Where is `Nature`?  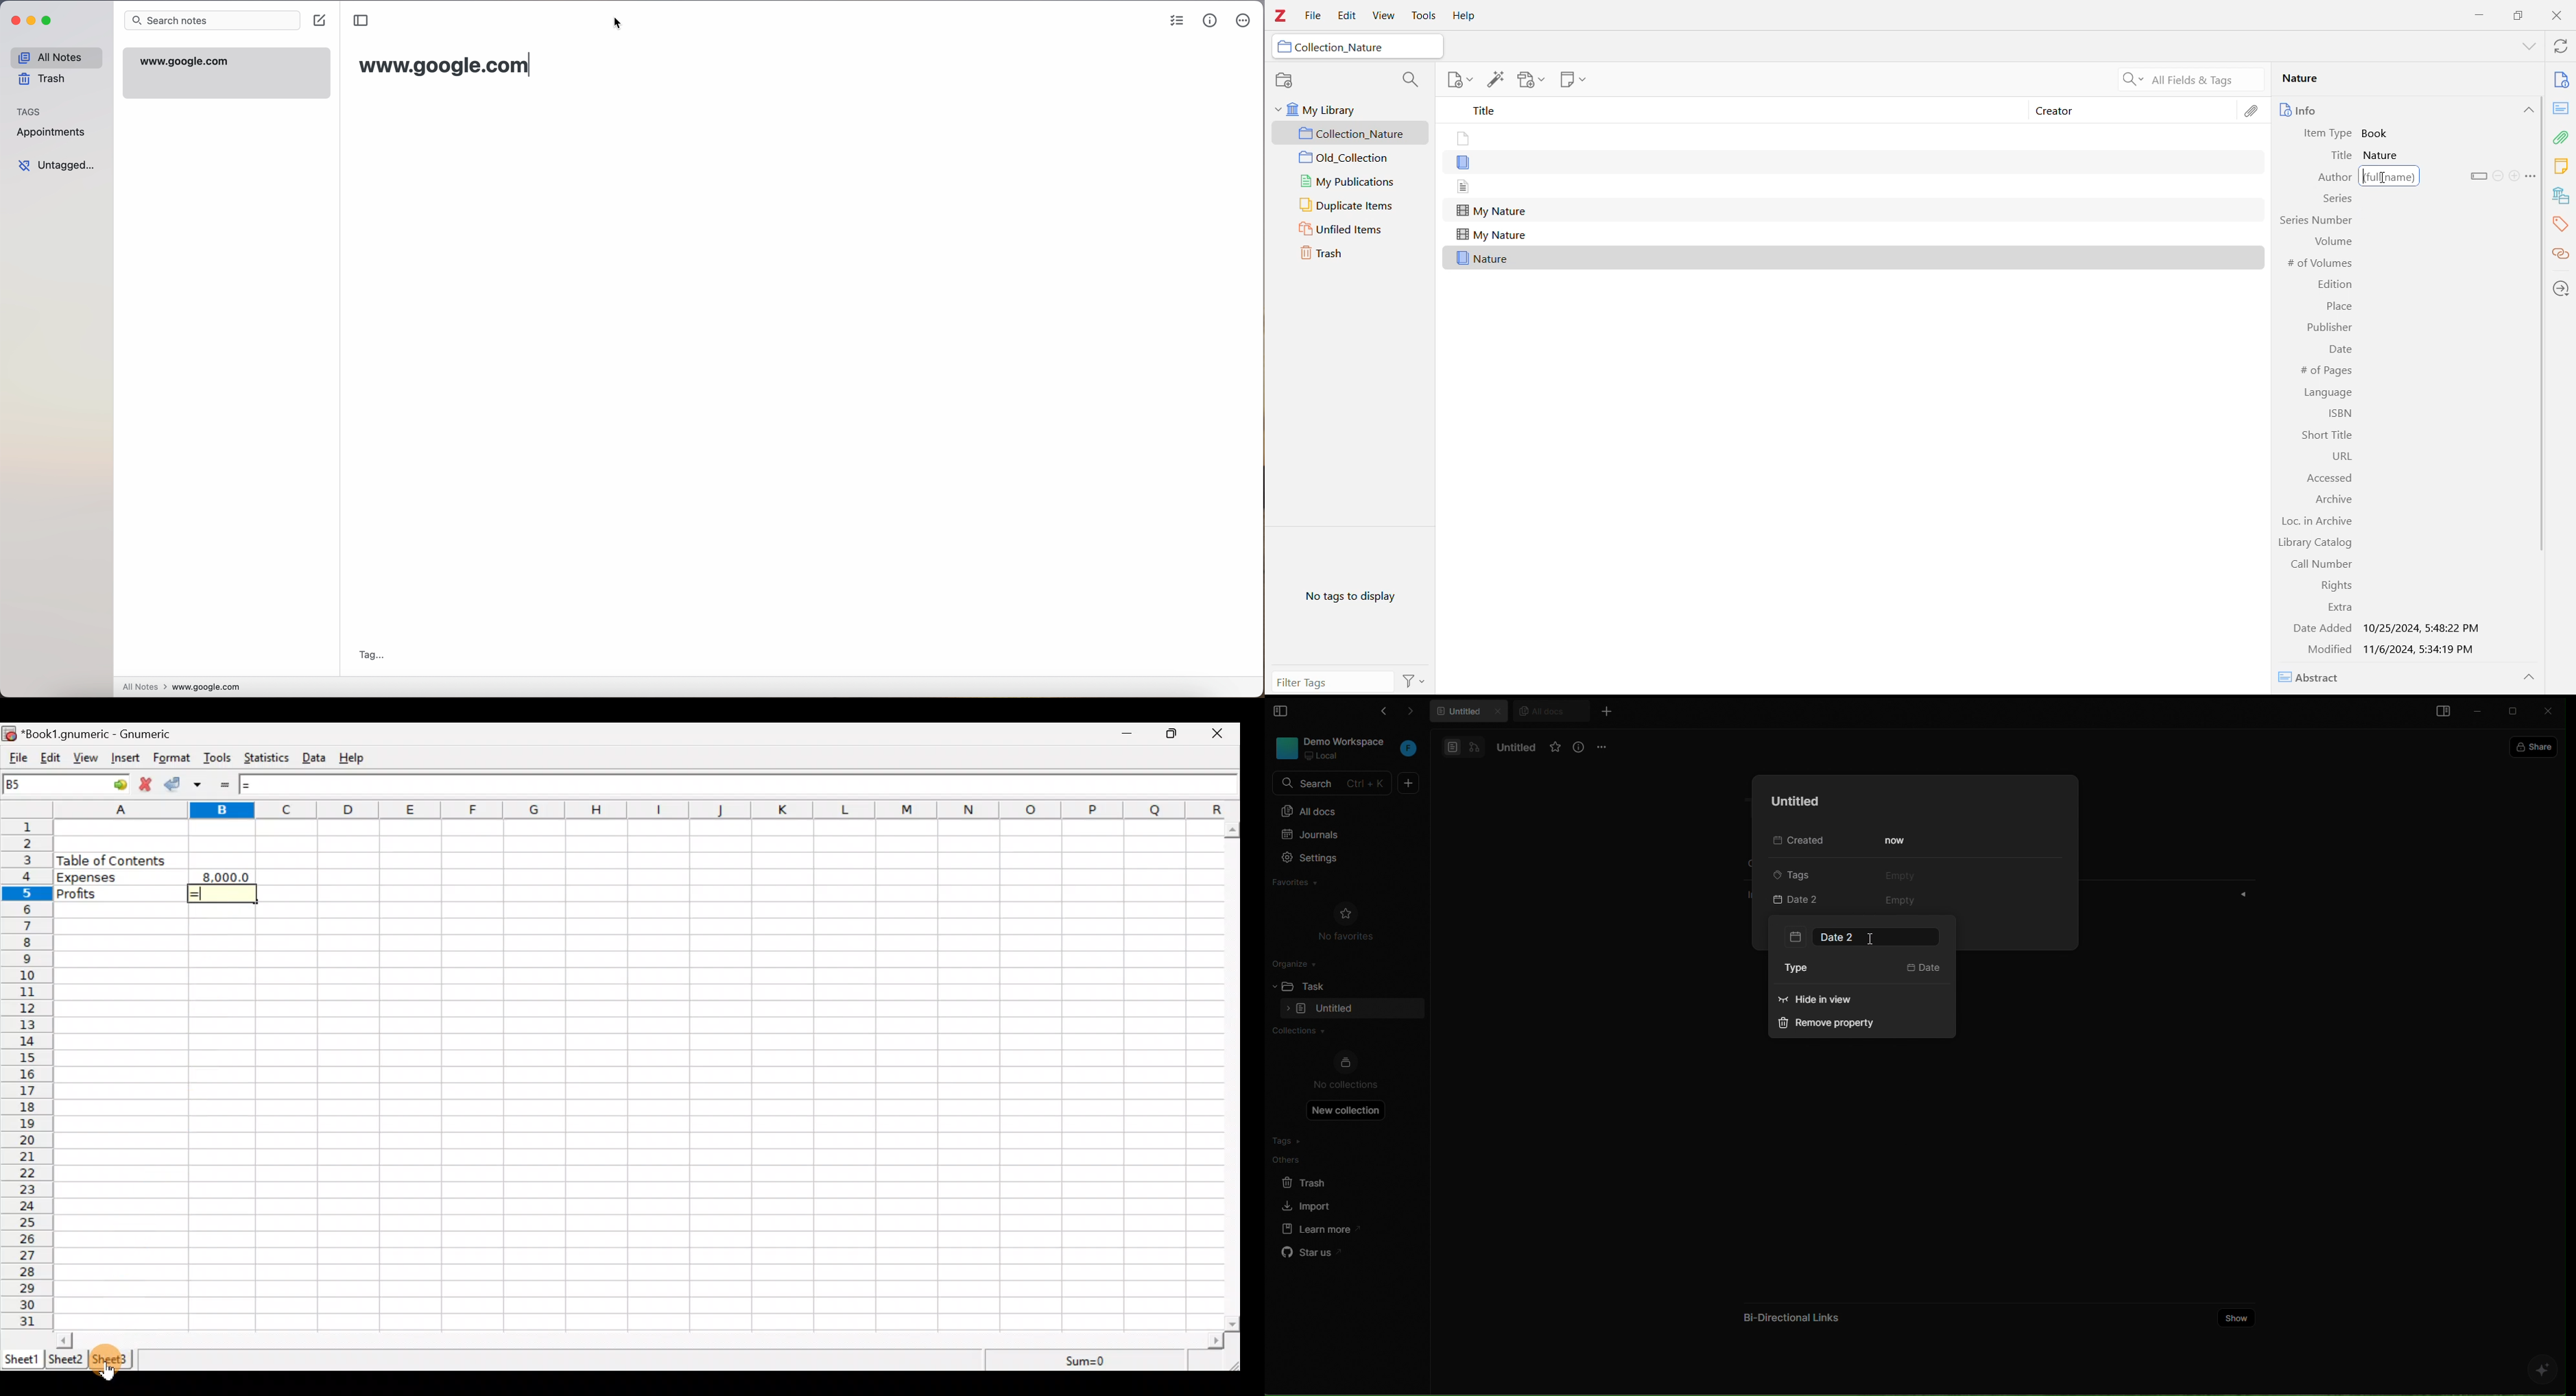 Nature is located at coordinates (2385, 156).